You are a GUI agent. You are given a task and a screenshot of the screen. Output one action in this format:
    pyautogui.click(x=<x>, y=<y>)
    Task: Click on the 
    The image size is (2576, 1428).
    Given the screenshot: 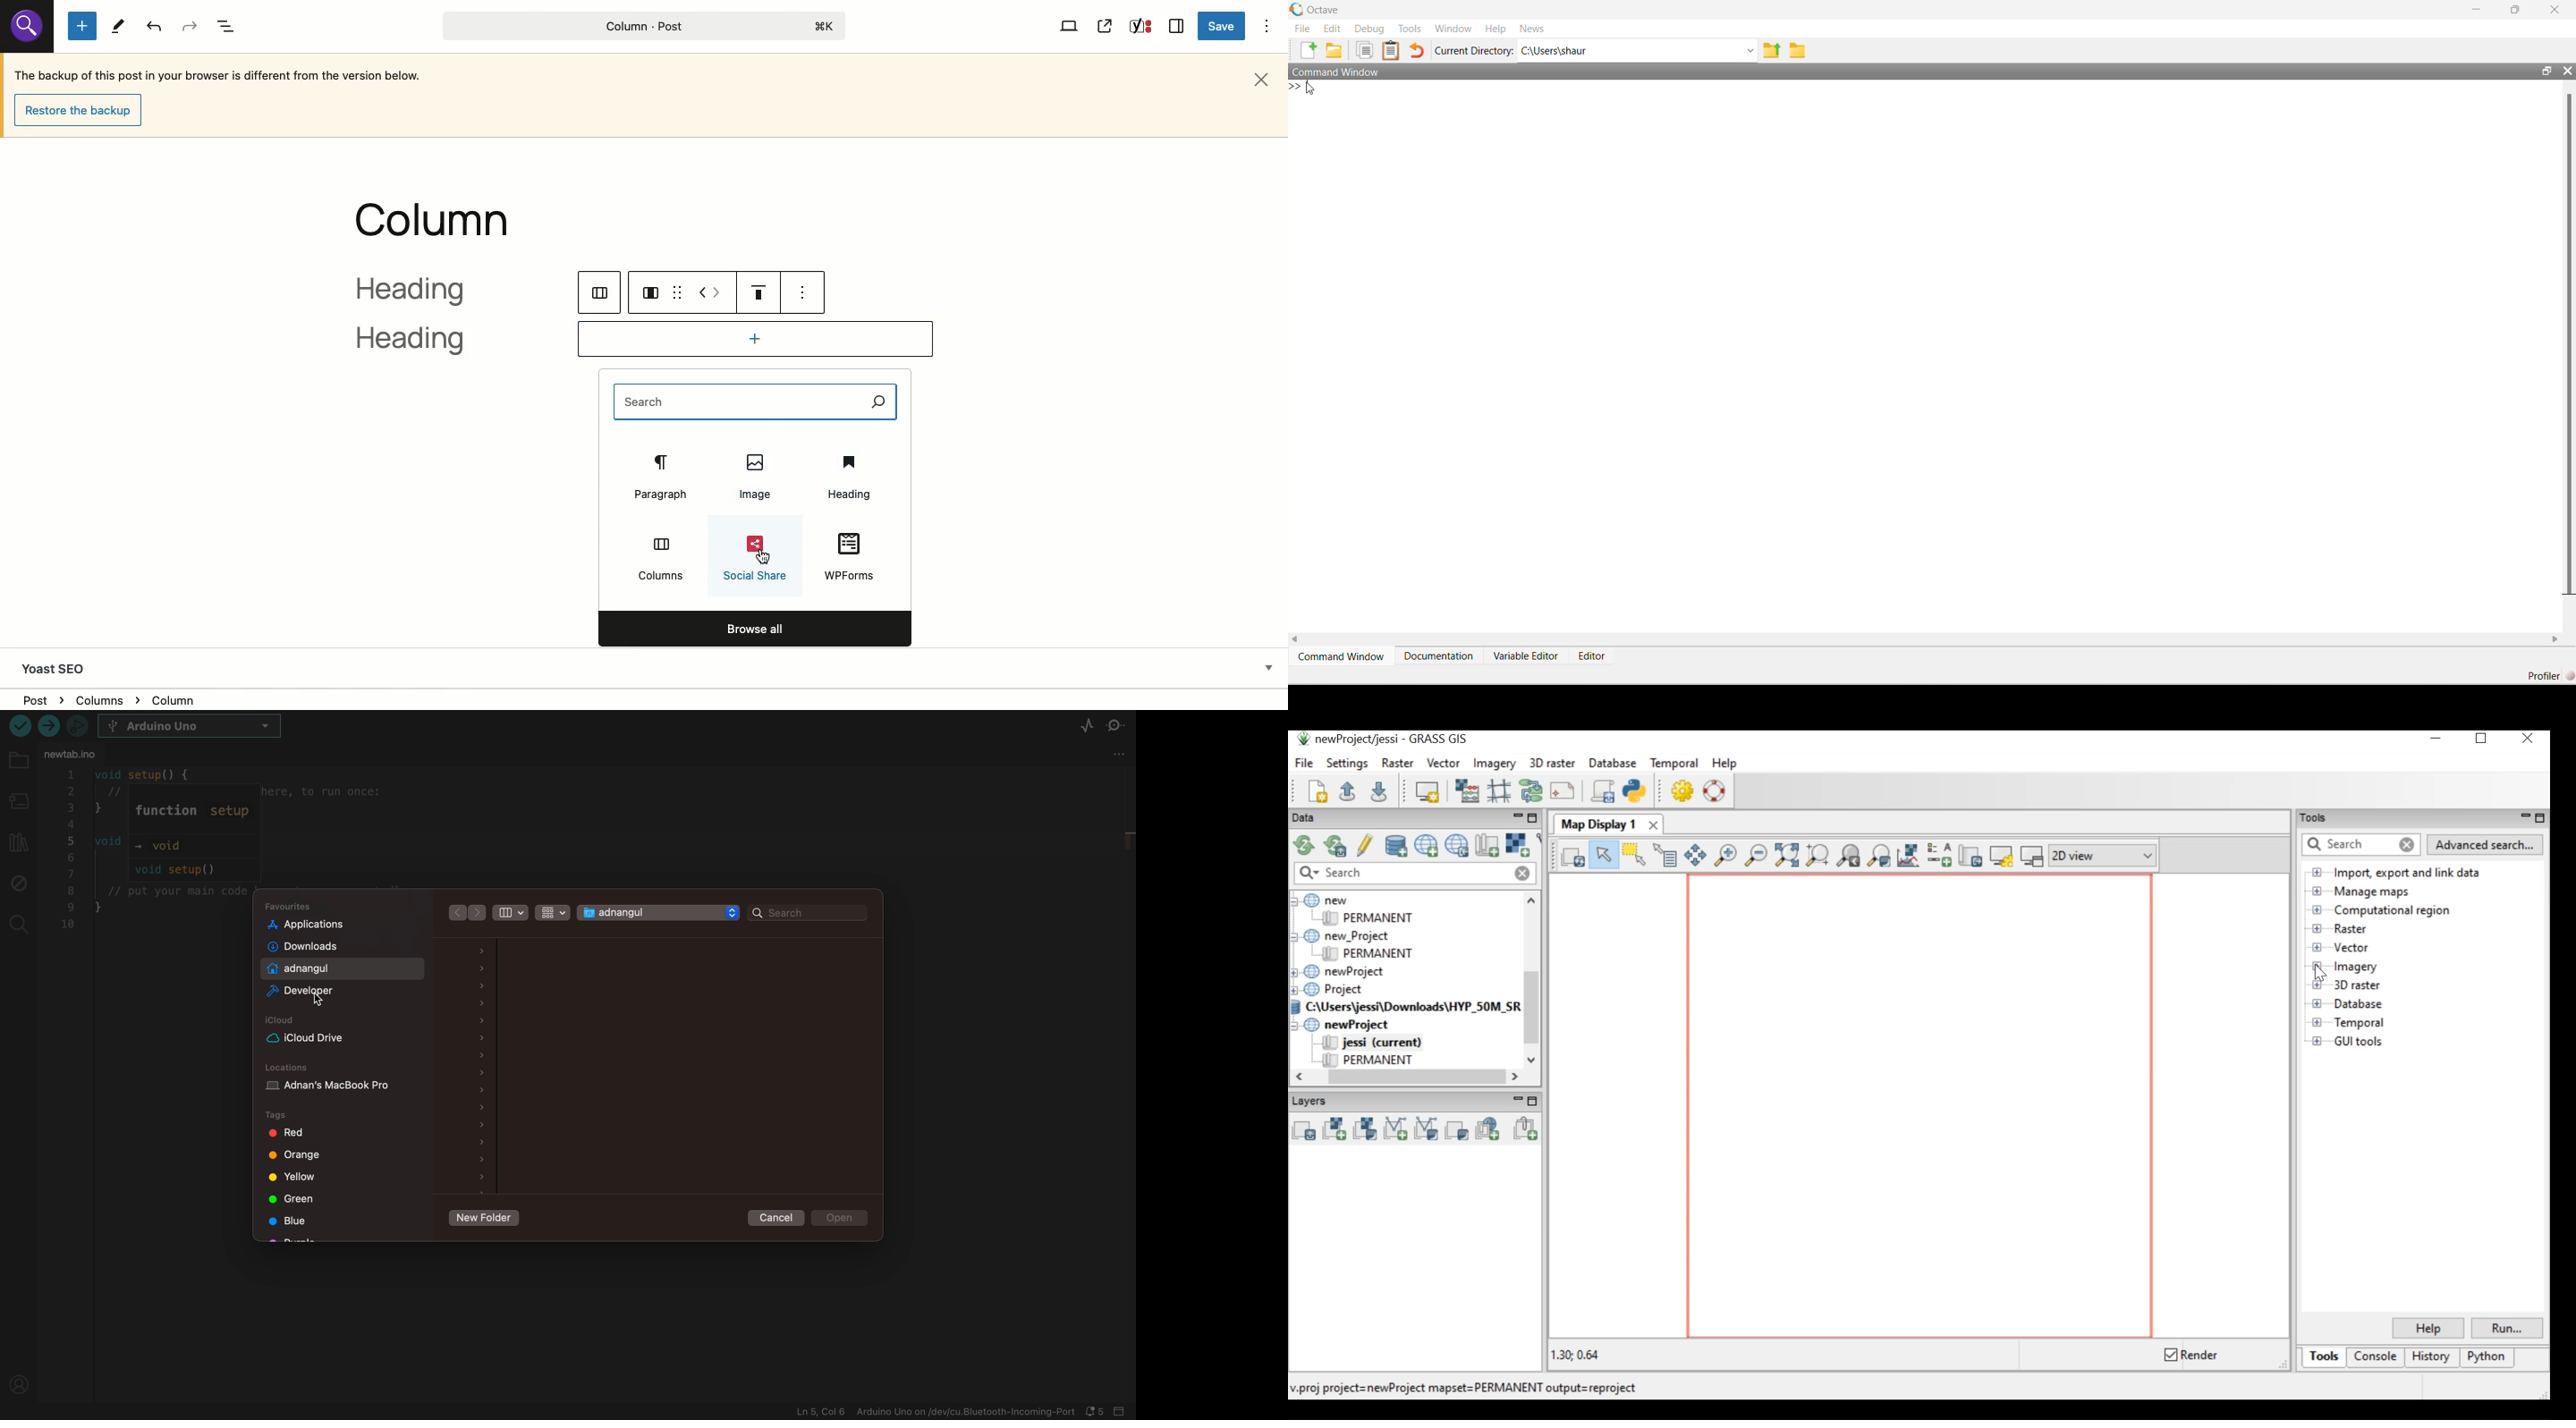 What is the action you would take?
    pyautogui.click(x=24, y=27)
    